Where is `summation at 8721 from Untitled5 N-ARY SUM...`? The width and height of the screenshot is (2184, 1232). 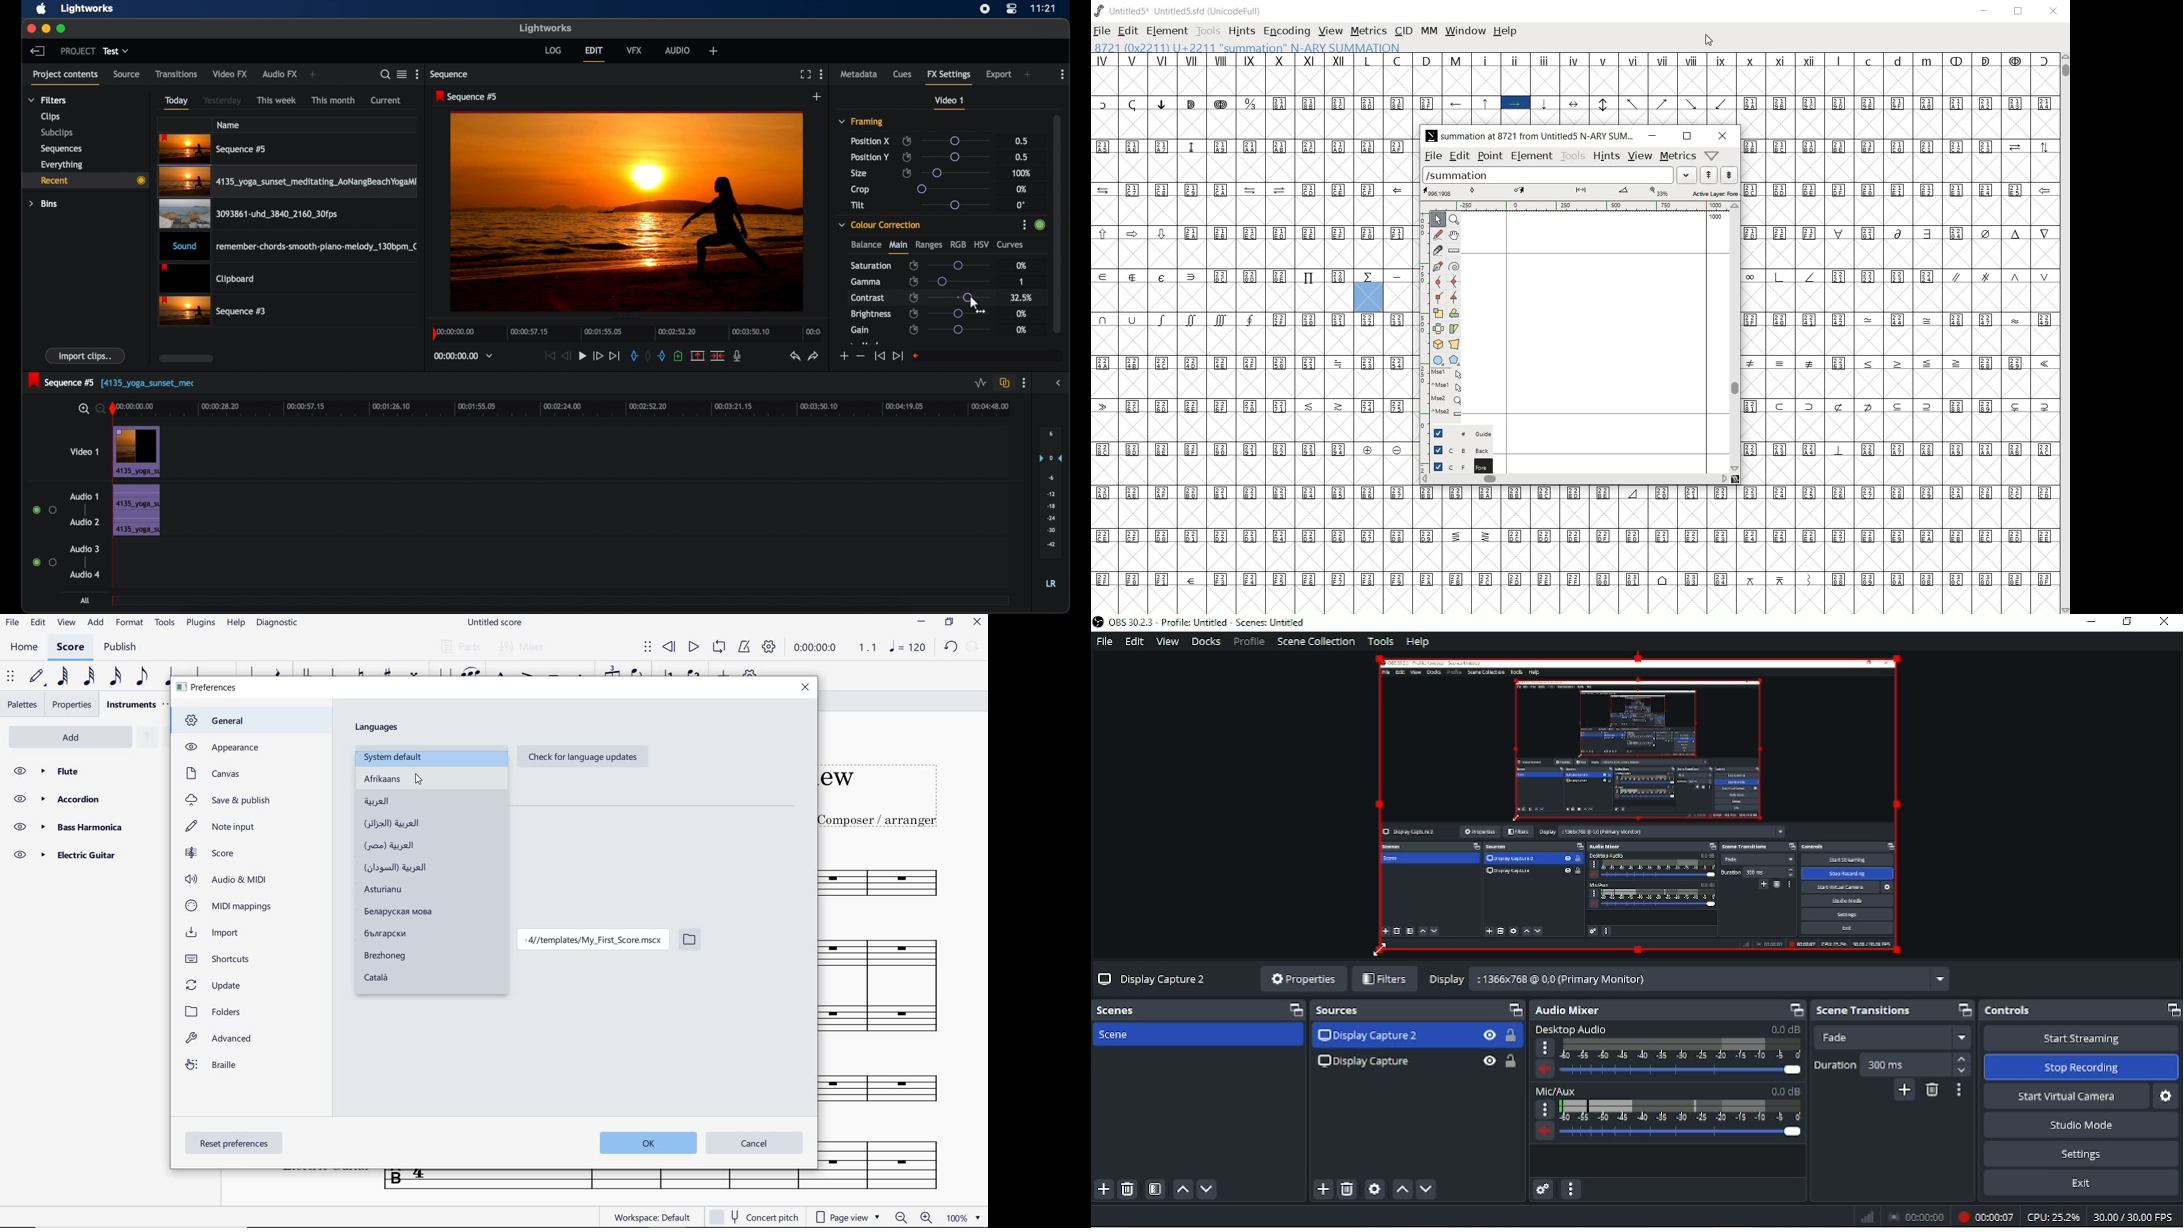
summation at 8721 from Untitled5 N-ARY SUM... is located at coordinates (1531, 136).